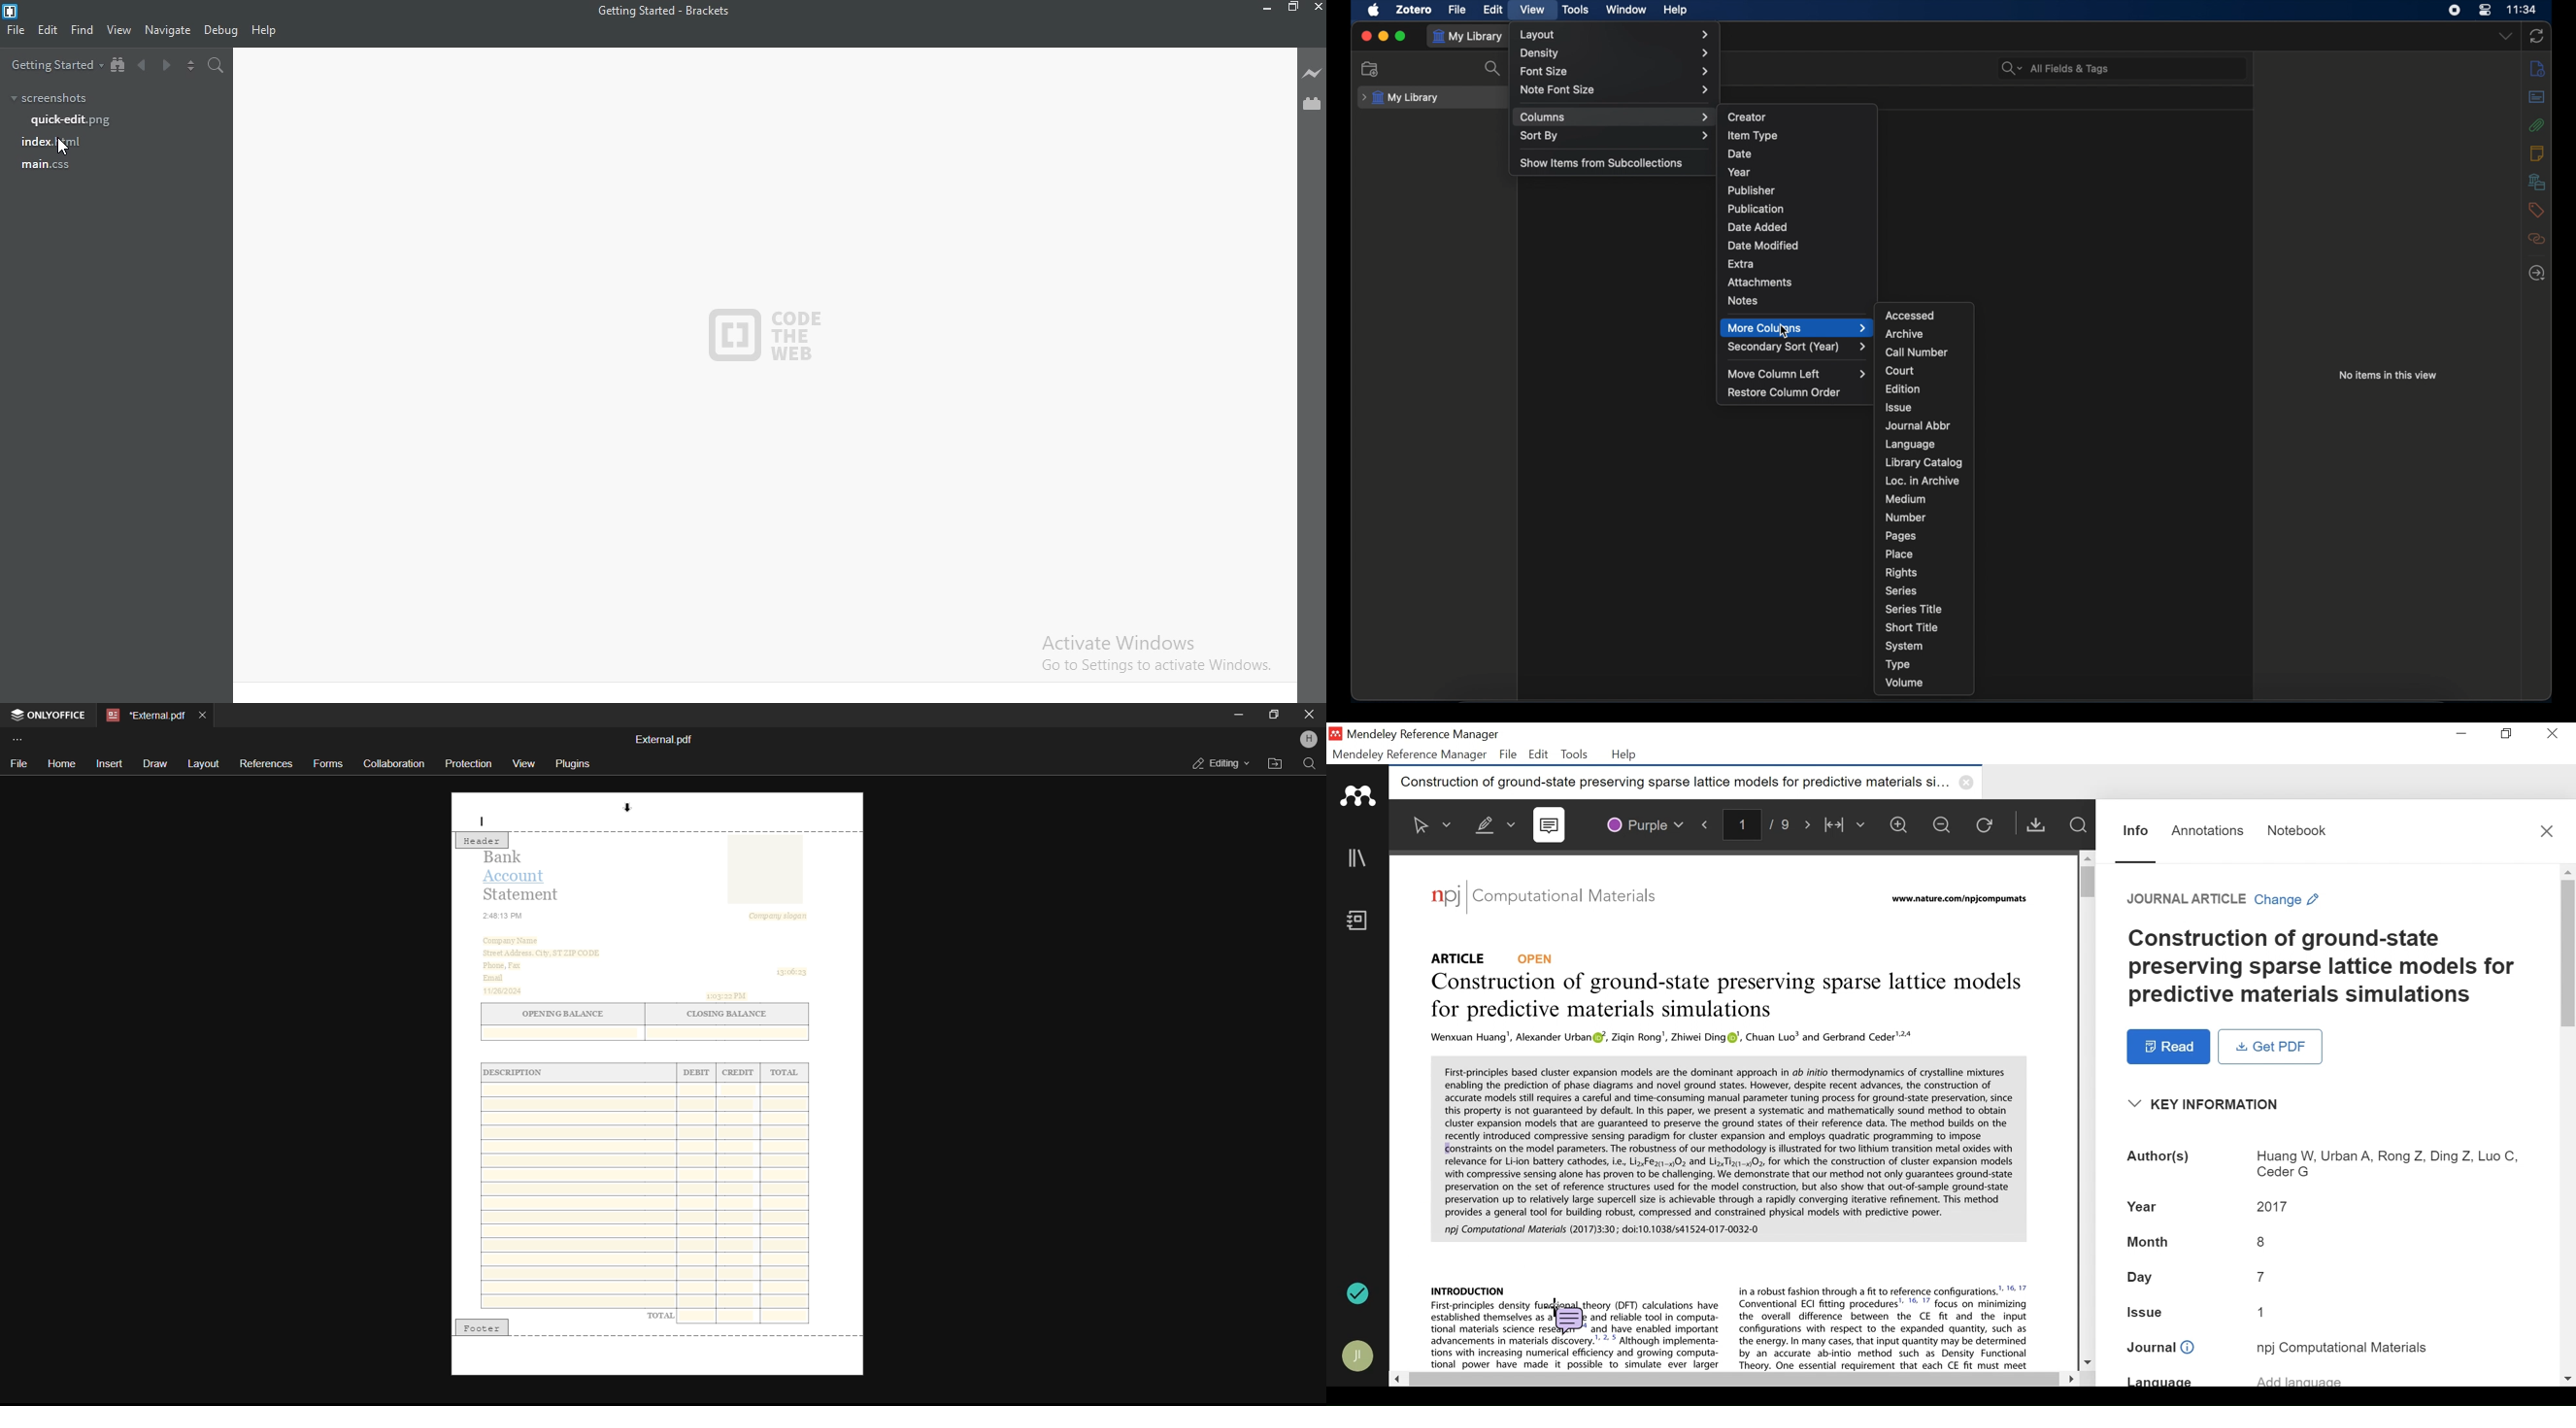 Image resolution: width=2576 pixels, height=1428 pixels. I want to click on File, so click(1509, 754).